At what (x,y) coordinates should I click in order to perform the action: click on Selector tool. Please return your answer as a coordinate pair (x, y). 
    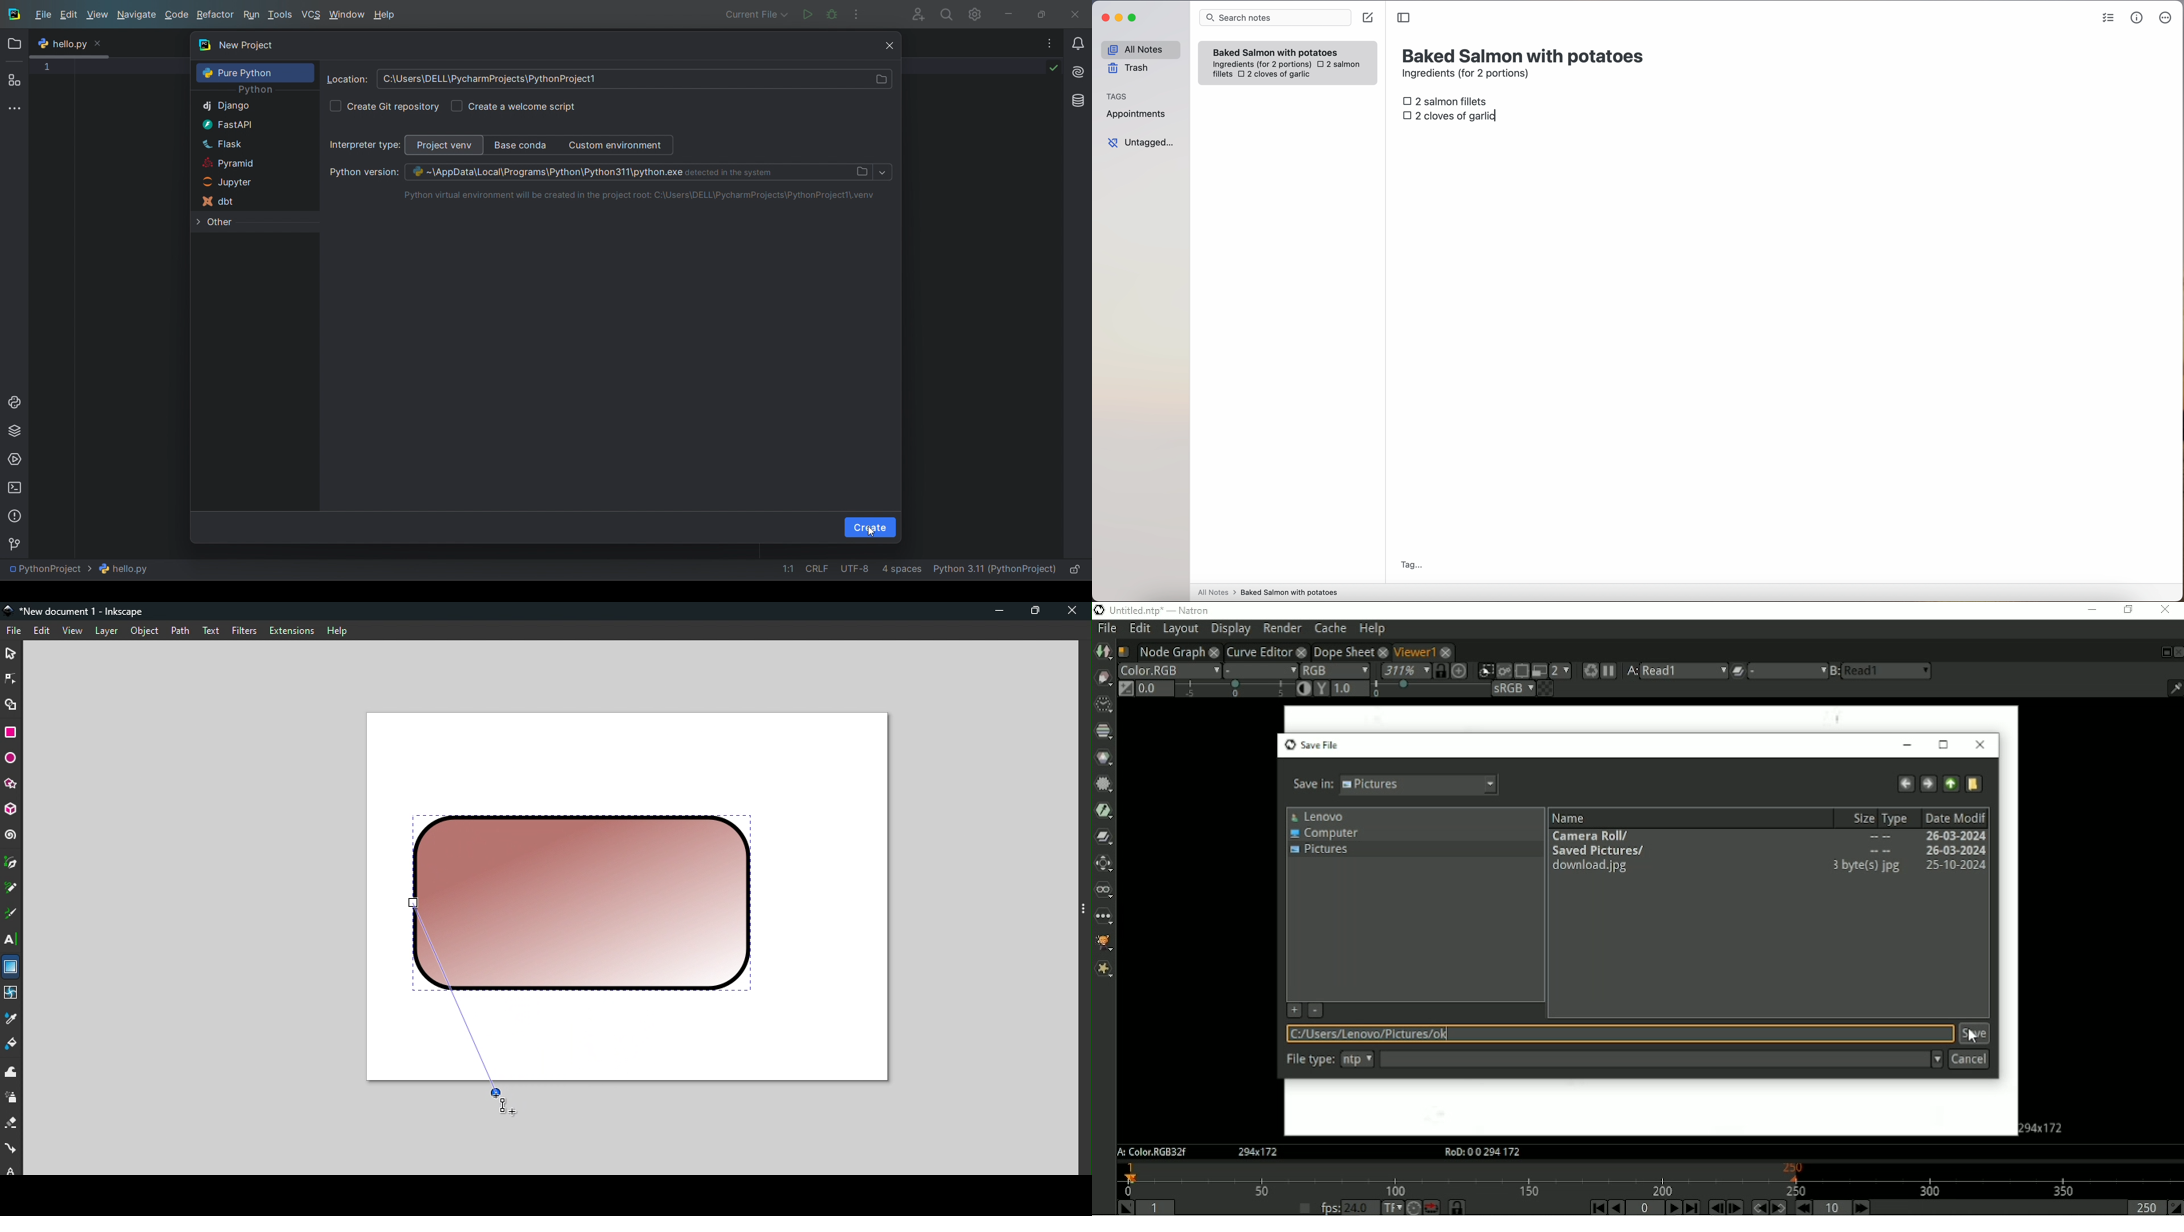
    Looking at the image, I should click on (11, 652).